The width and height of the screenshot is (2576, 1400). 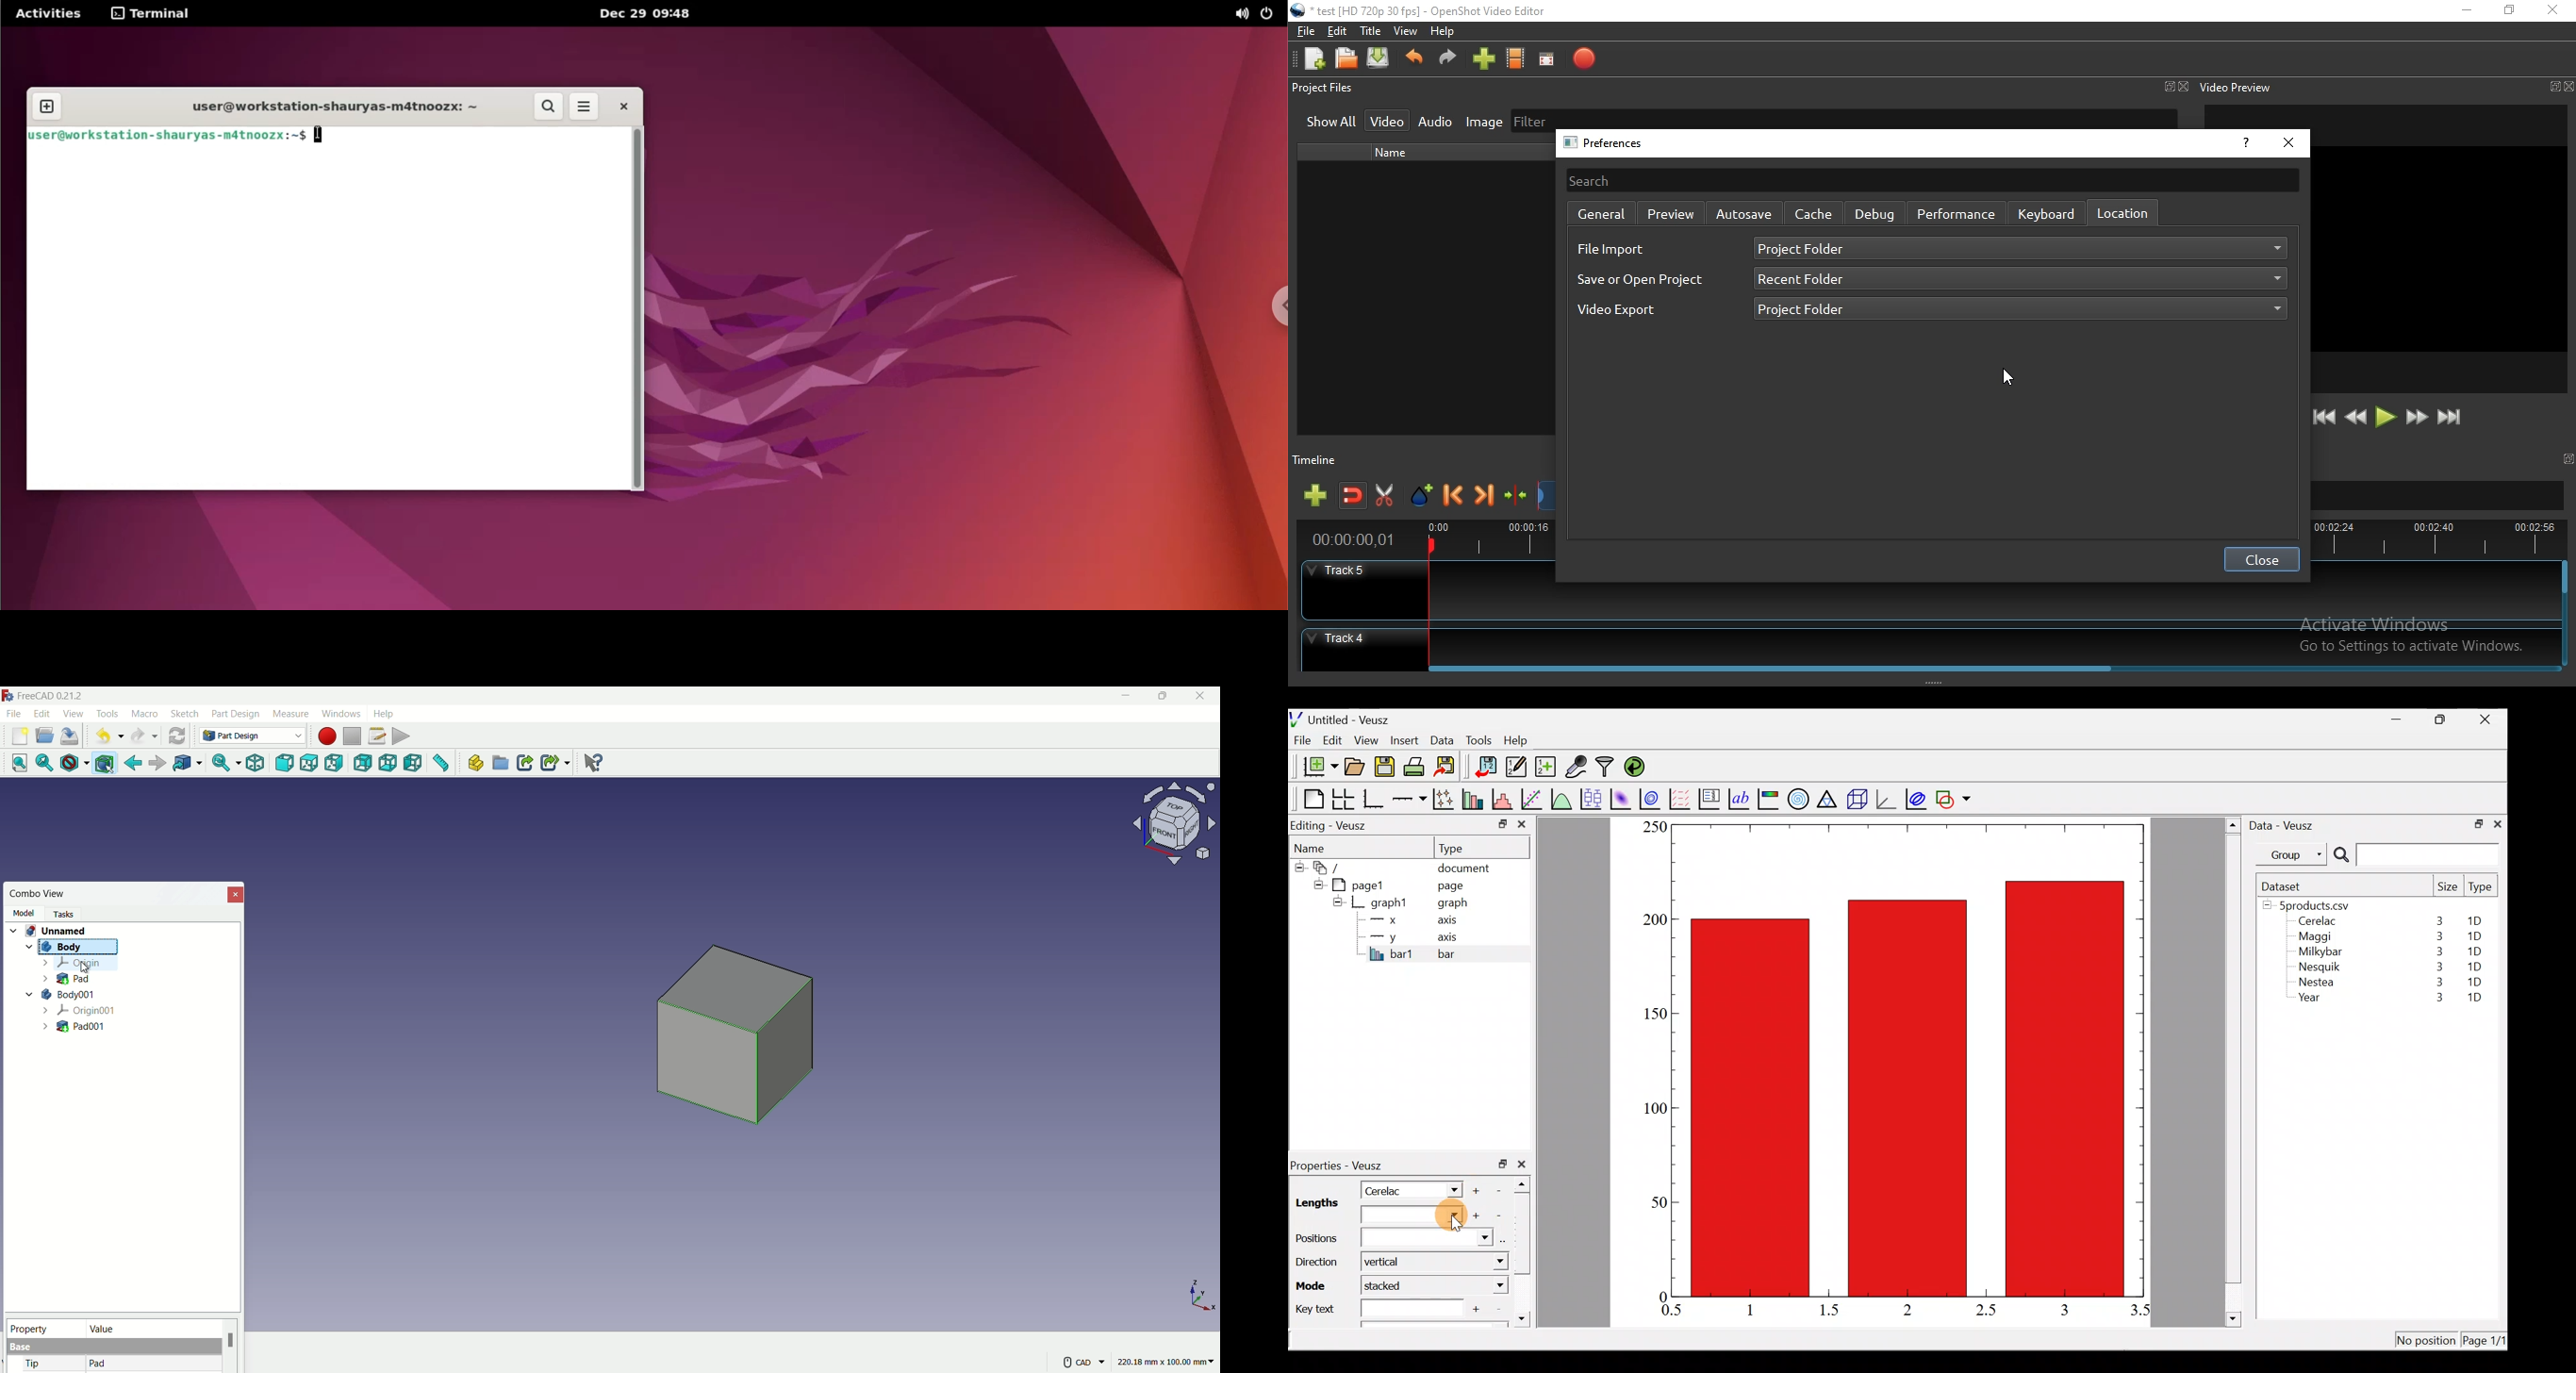 I want to click on file input, so click(x=1611, y=250).